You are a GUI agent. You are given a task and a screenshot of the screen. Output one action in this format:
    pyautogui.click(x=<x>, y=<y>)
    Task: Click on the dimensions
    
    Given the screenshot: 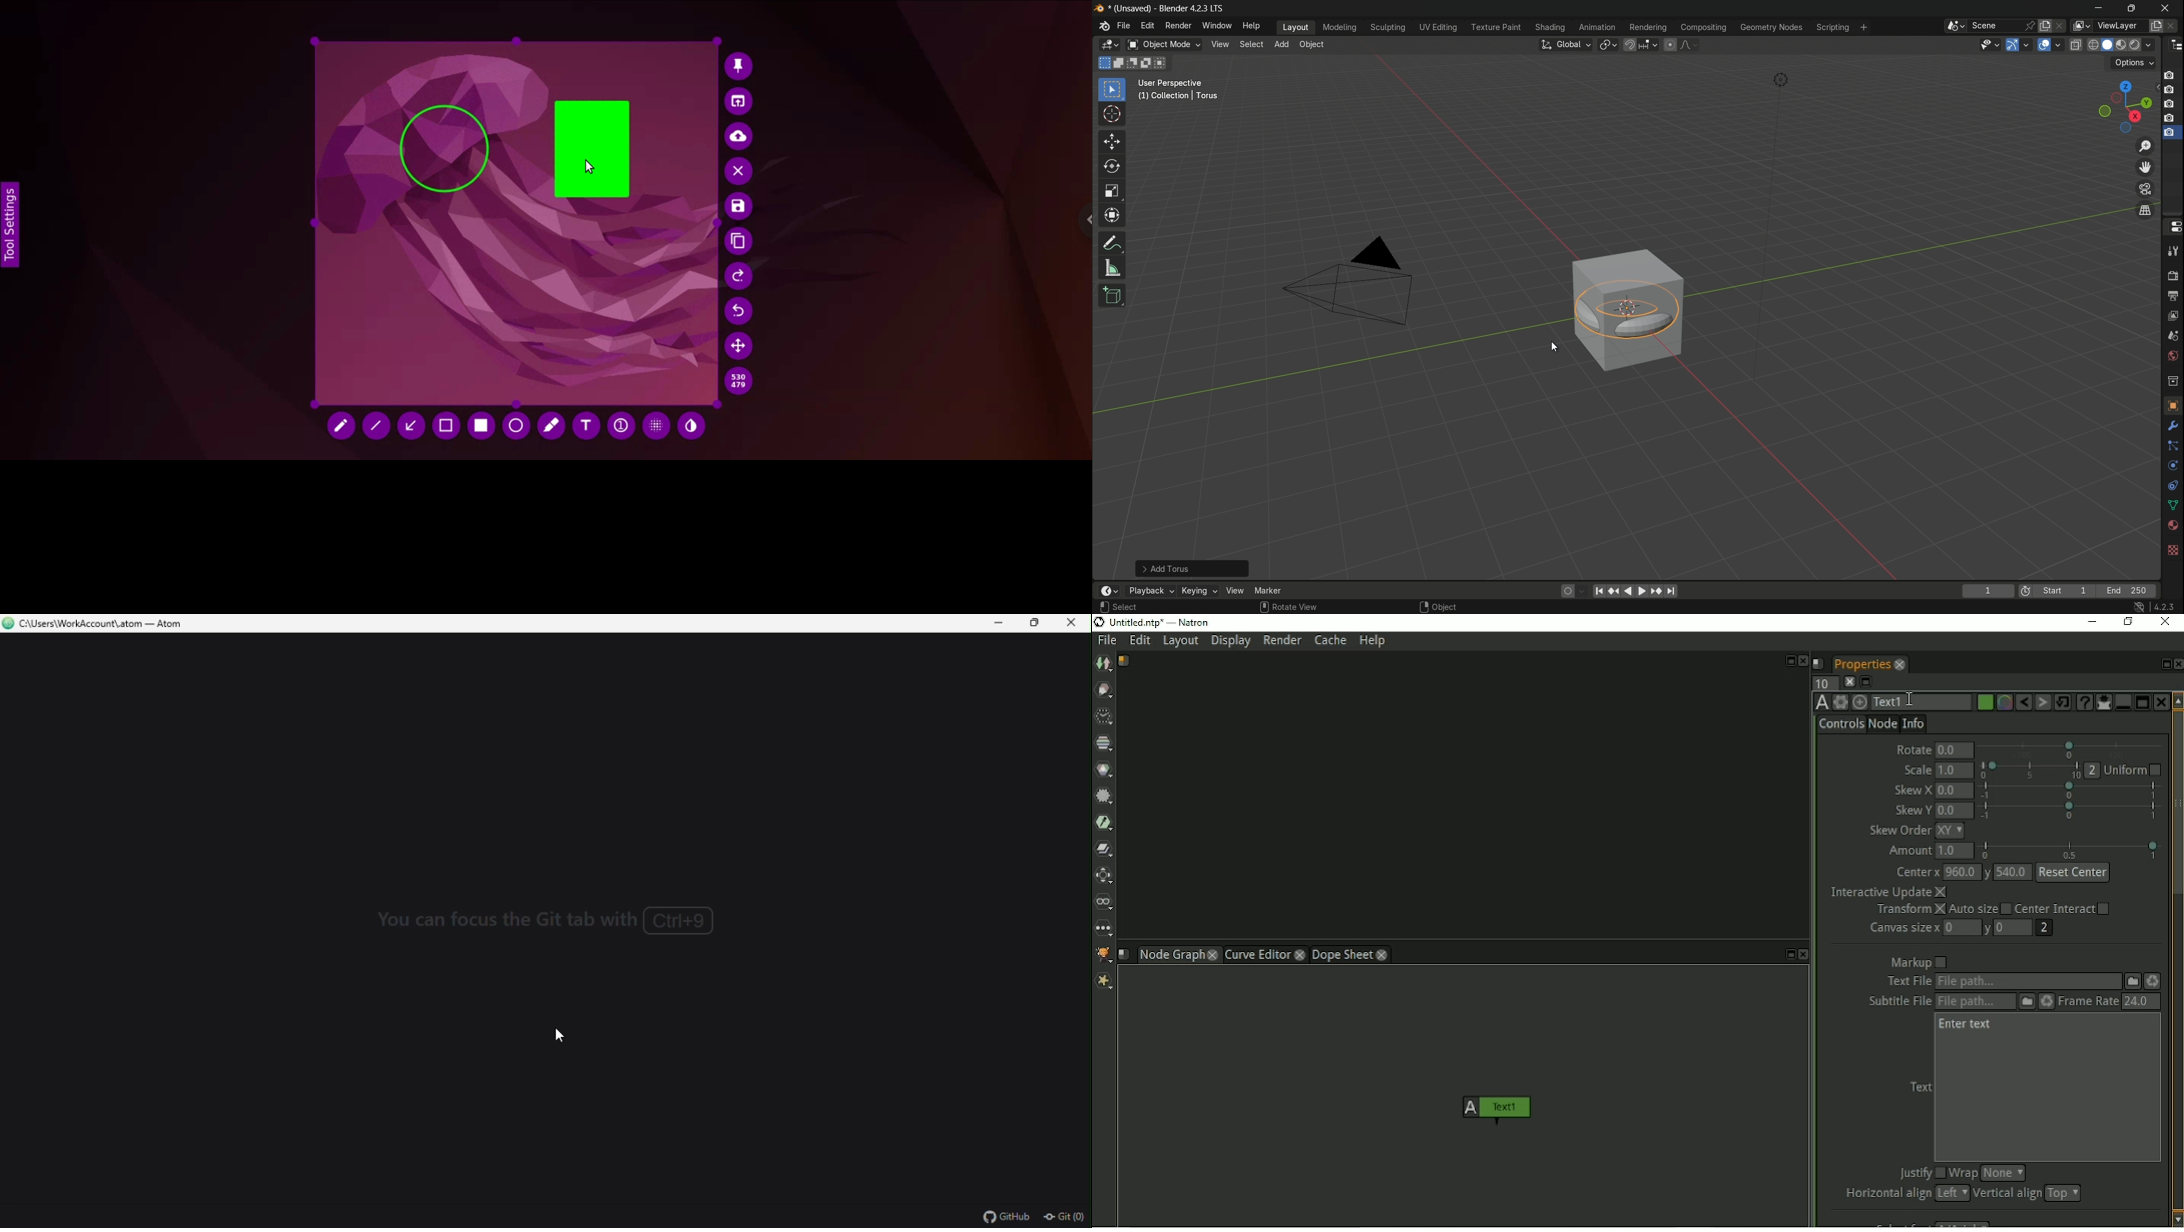 What is the action you would take?
    pyautogui.click(x=741, y=381)
    